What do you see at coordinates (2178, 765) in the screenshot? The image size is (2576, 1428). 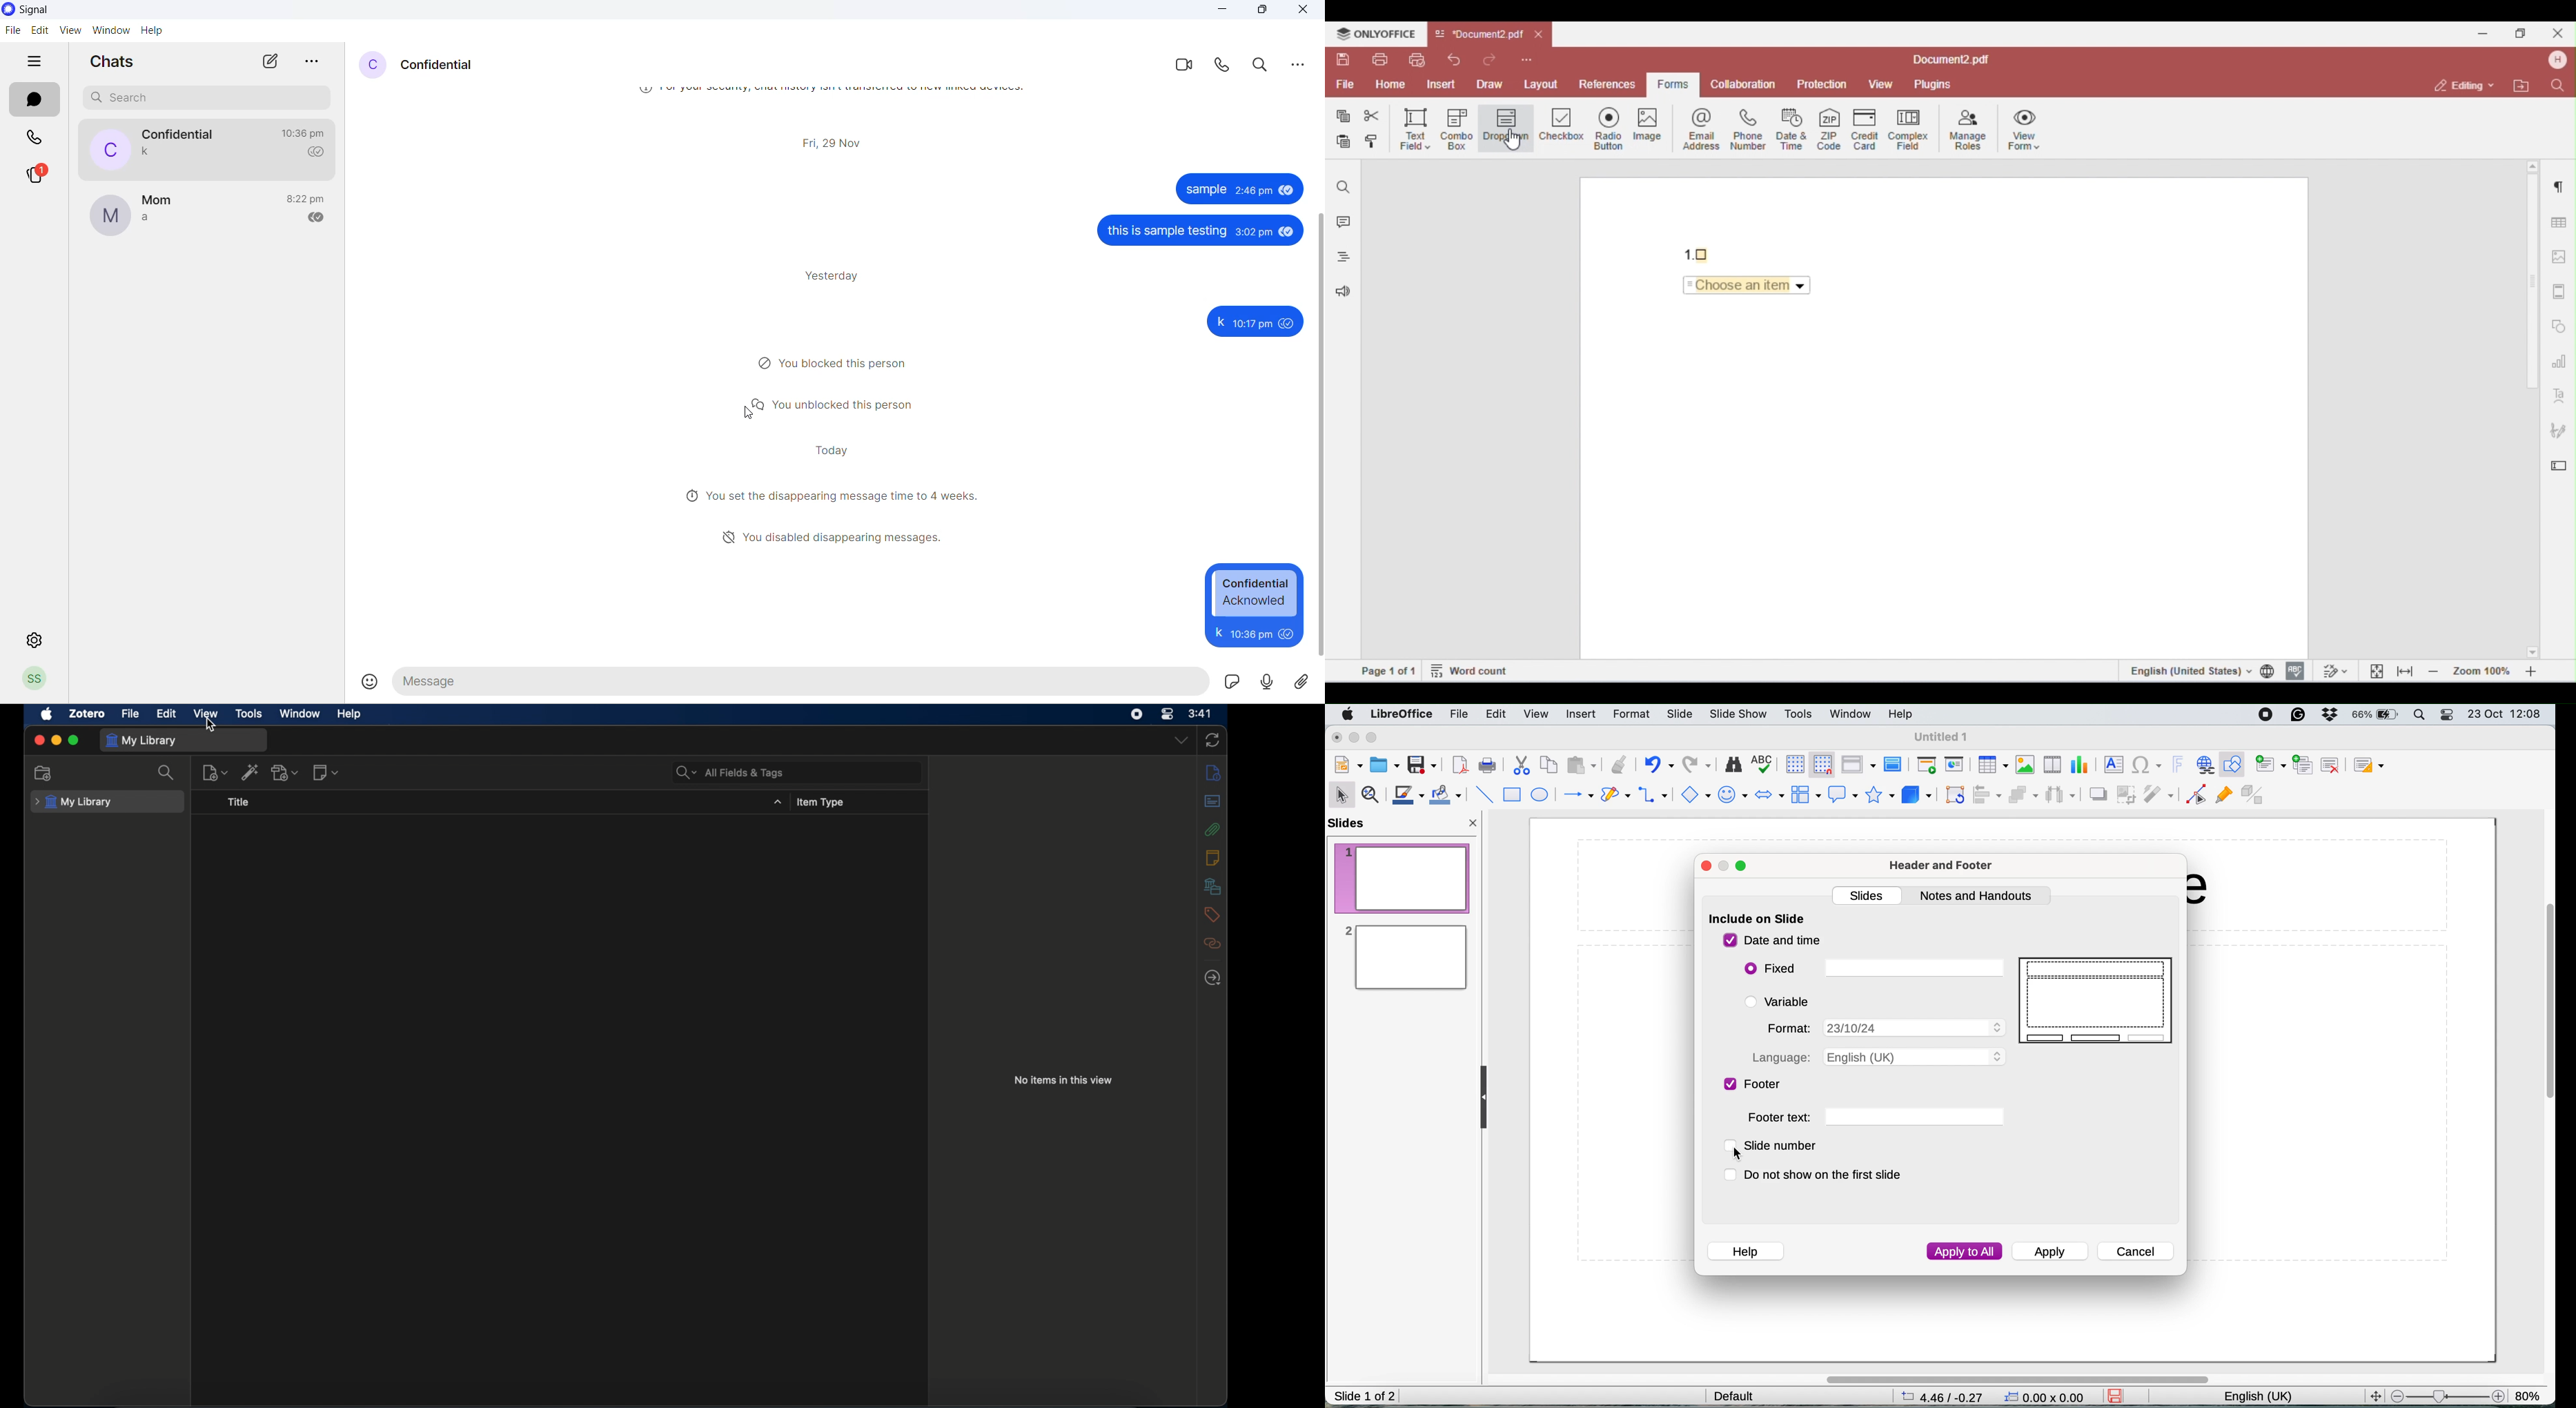 I see `insert fontwork text` at bounding box center [2178, 765].